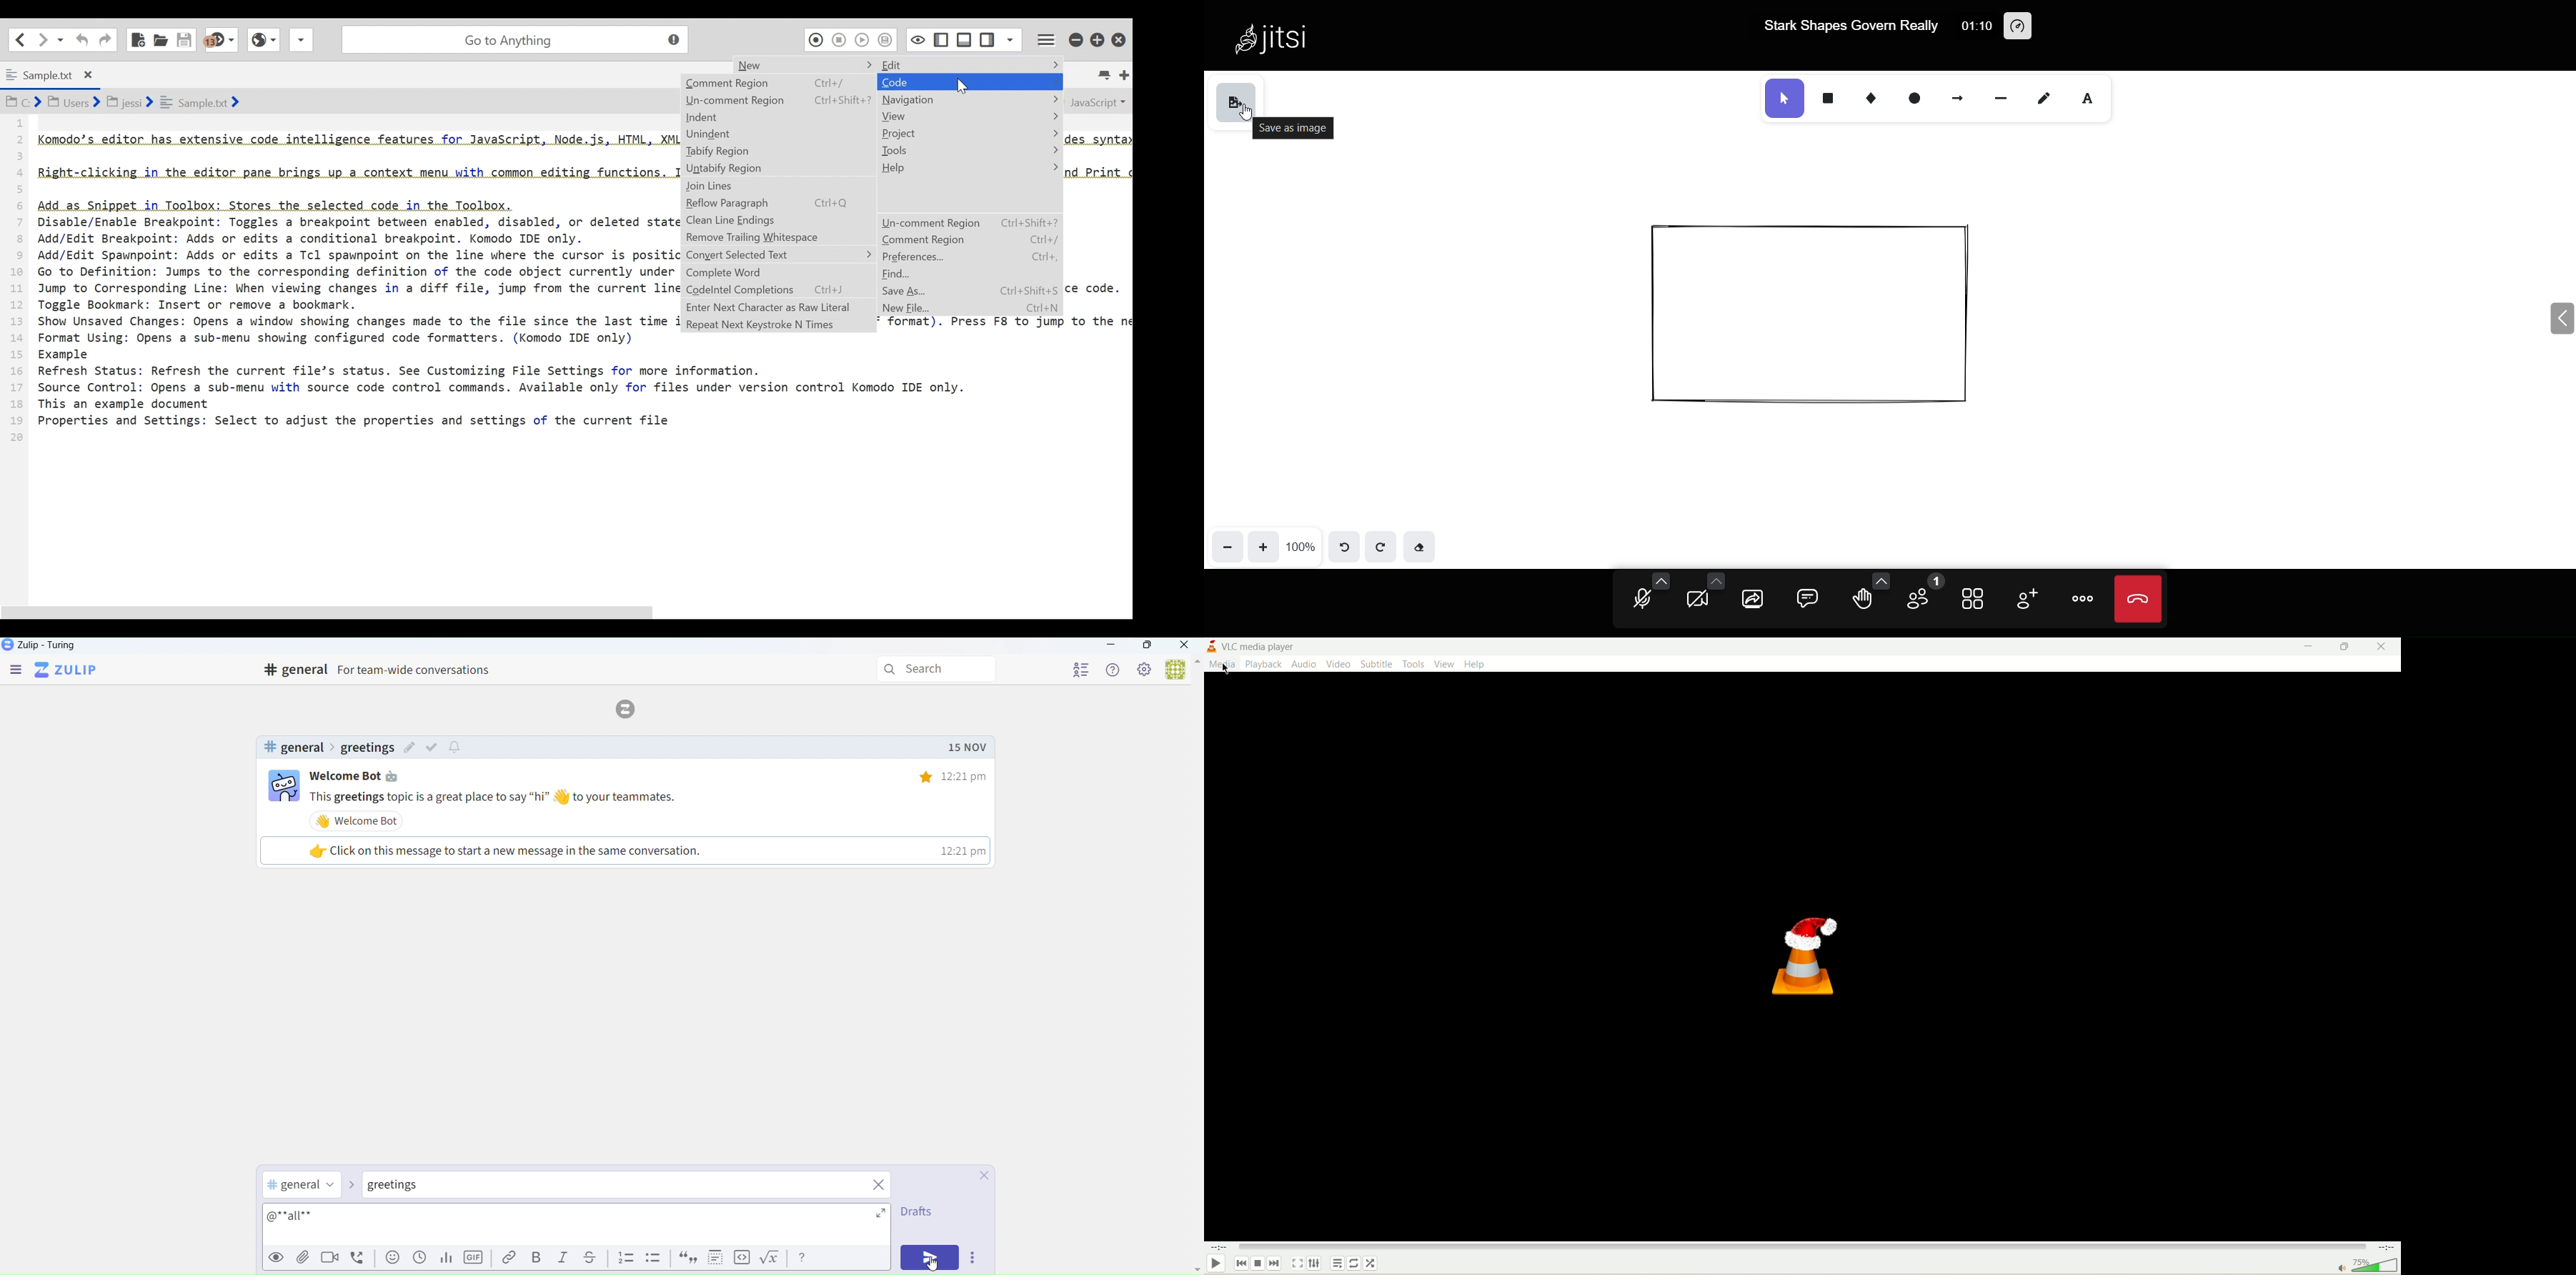 The height and width of the screenshot is (1288, 2576). I want to click on media, so click(1222, 666).